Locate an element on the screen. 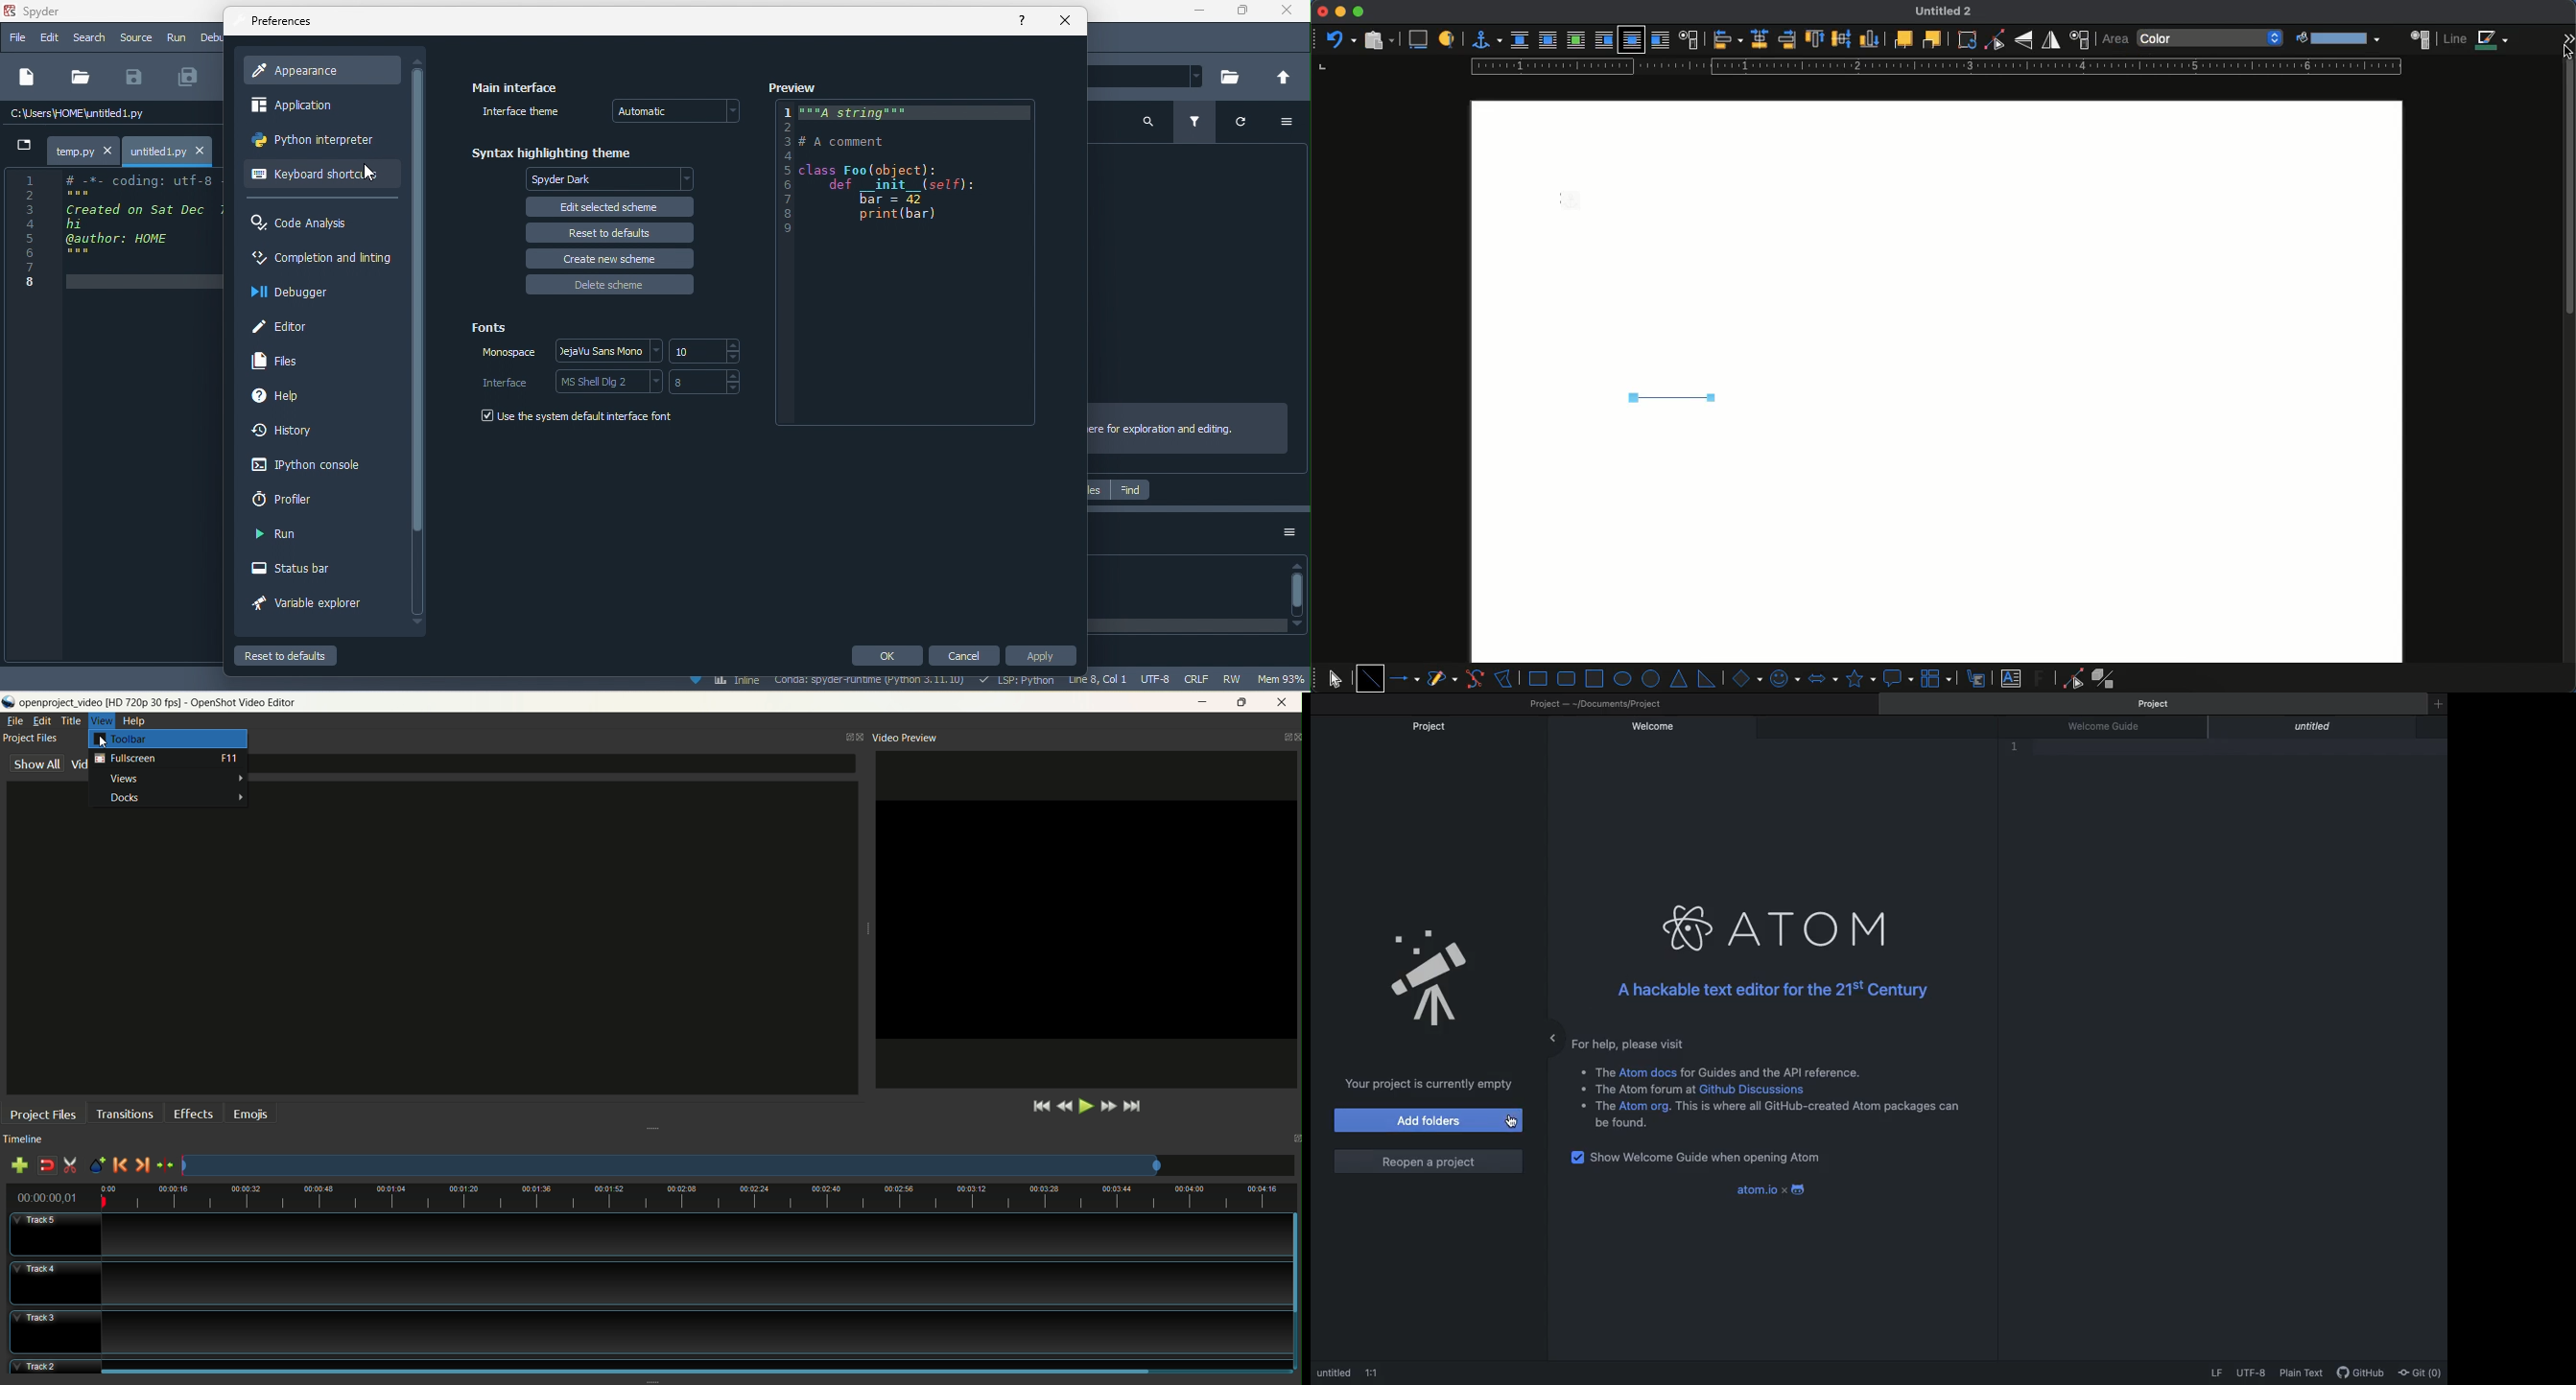 Image resolution: width=2576 pixels, height=1400 pixels. c\users\home is located at coordinates (1151, 78).